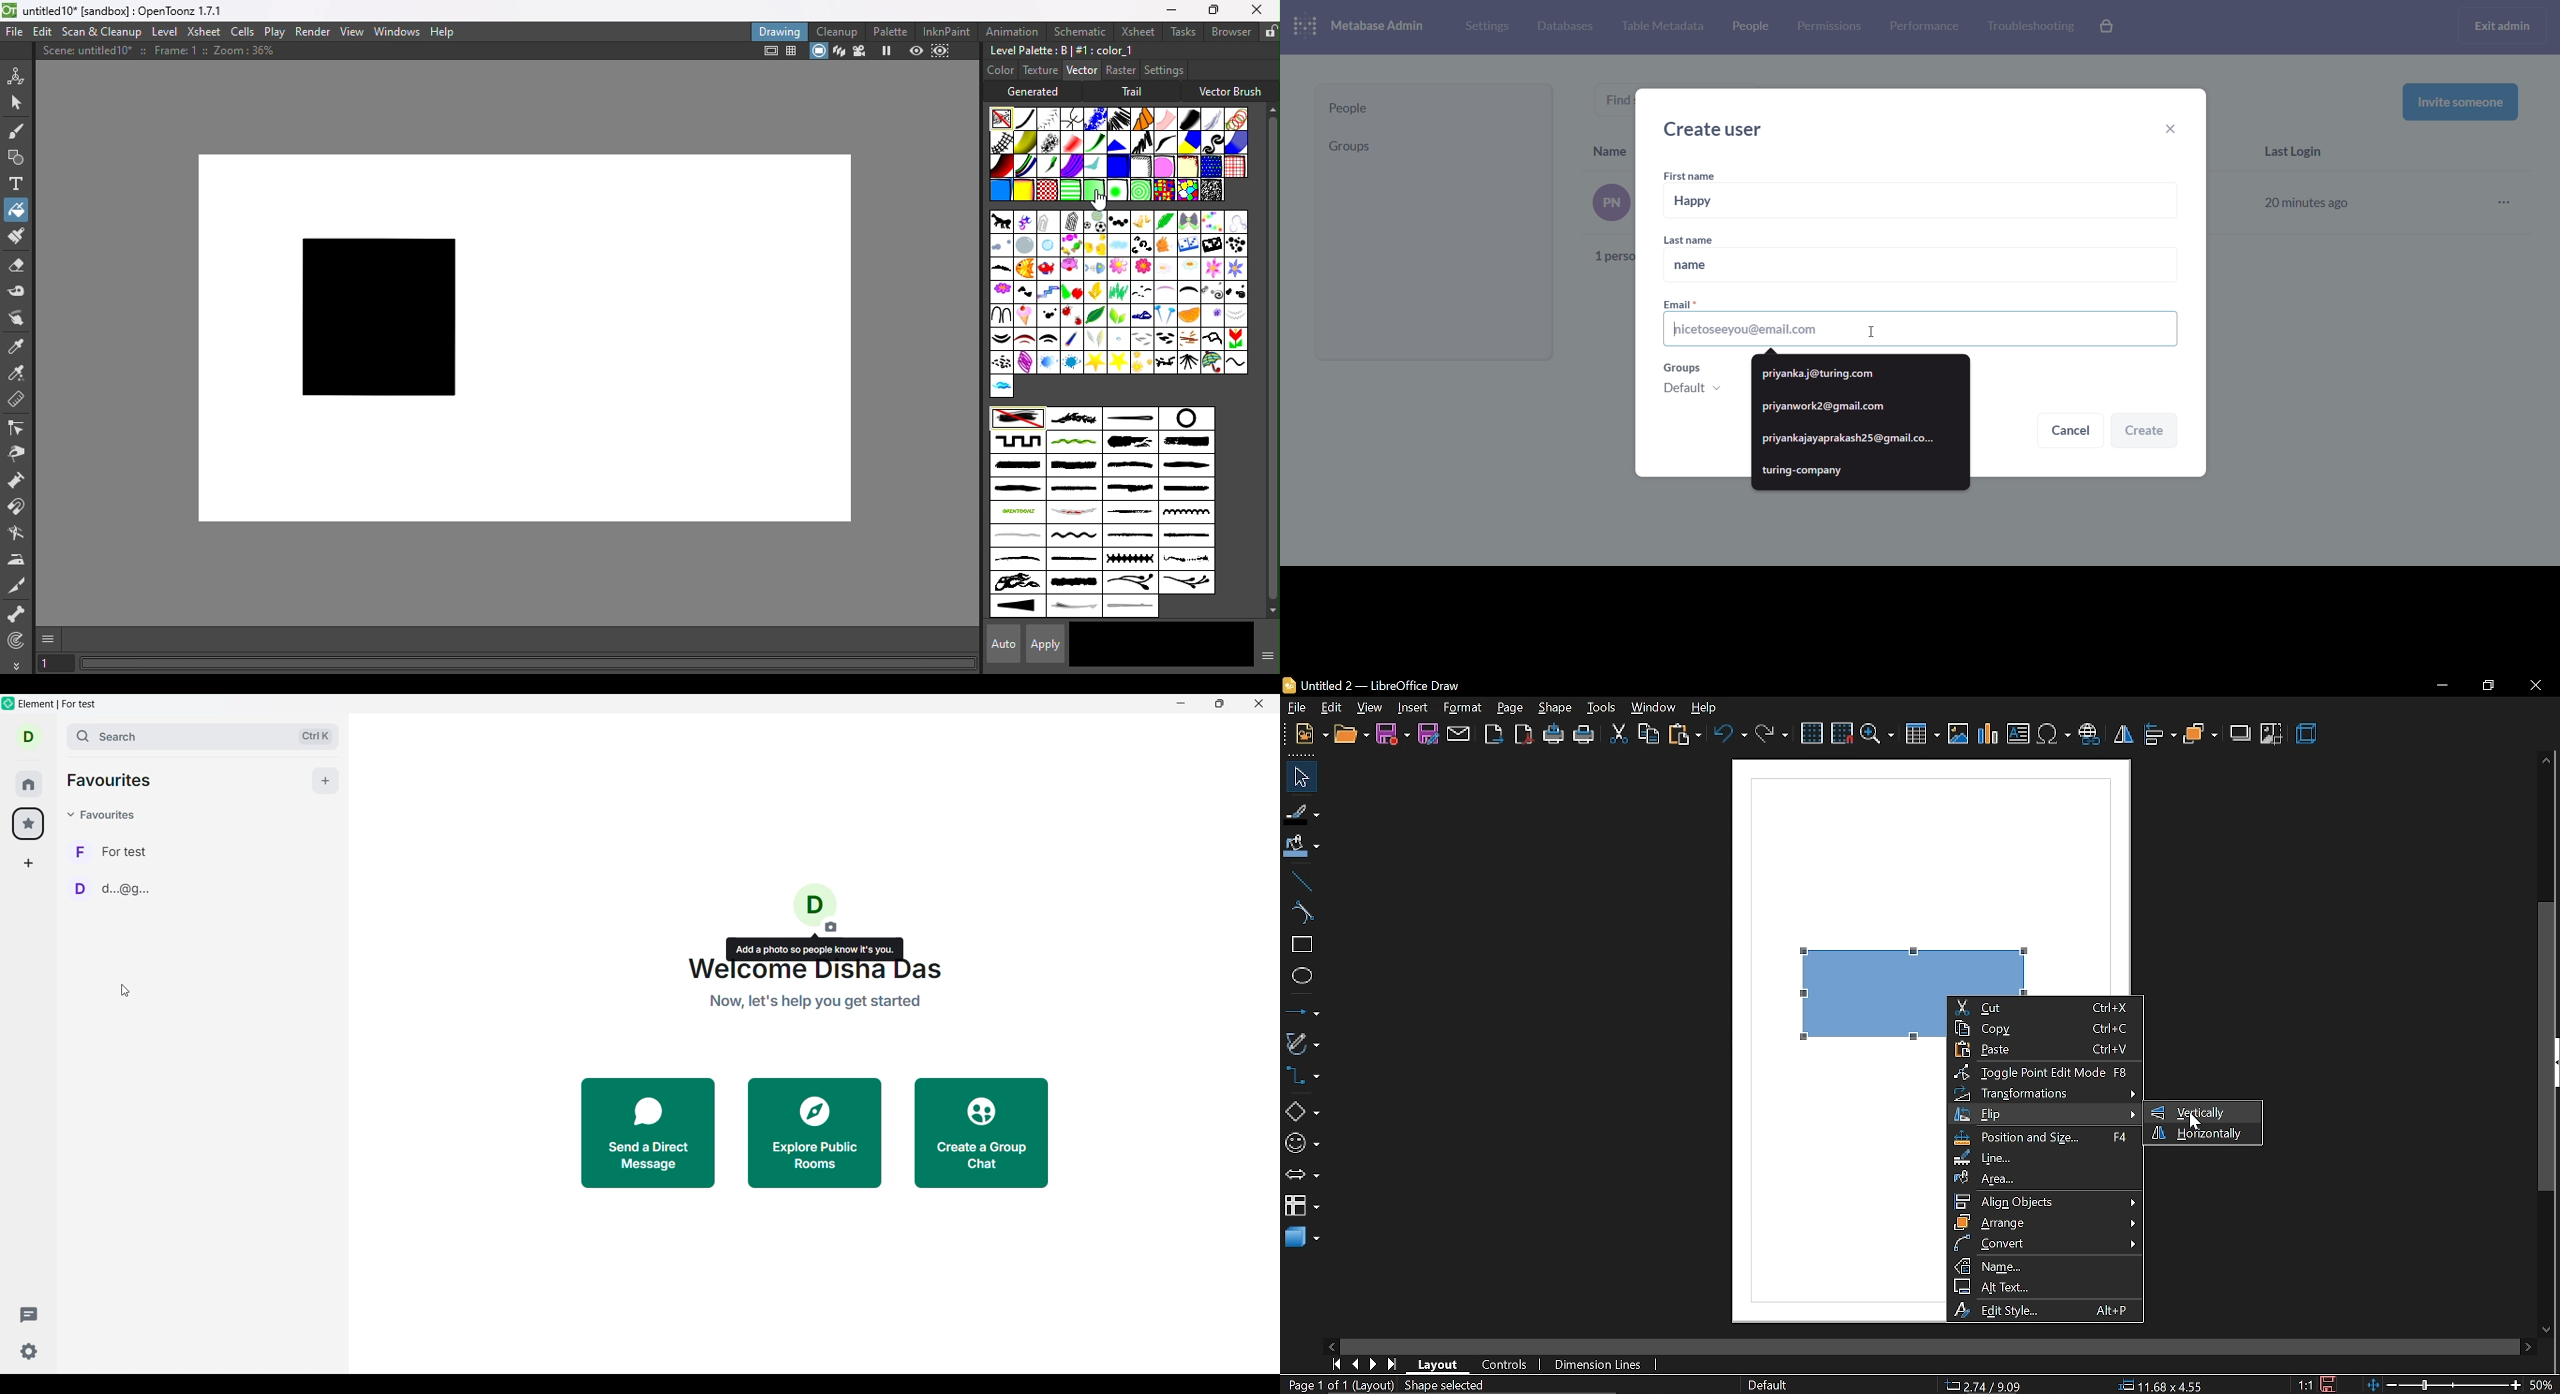 The image size is (2576, 1400). I want to click on toggle point edit mode, so click(2046, 1072).